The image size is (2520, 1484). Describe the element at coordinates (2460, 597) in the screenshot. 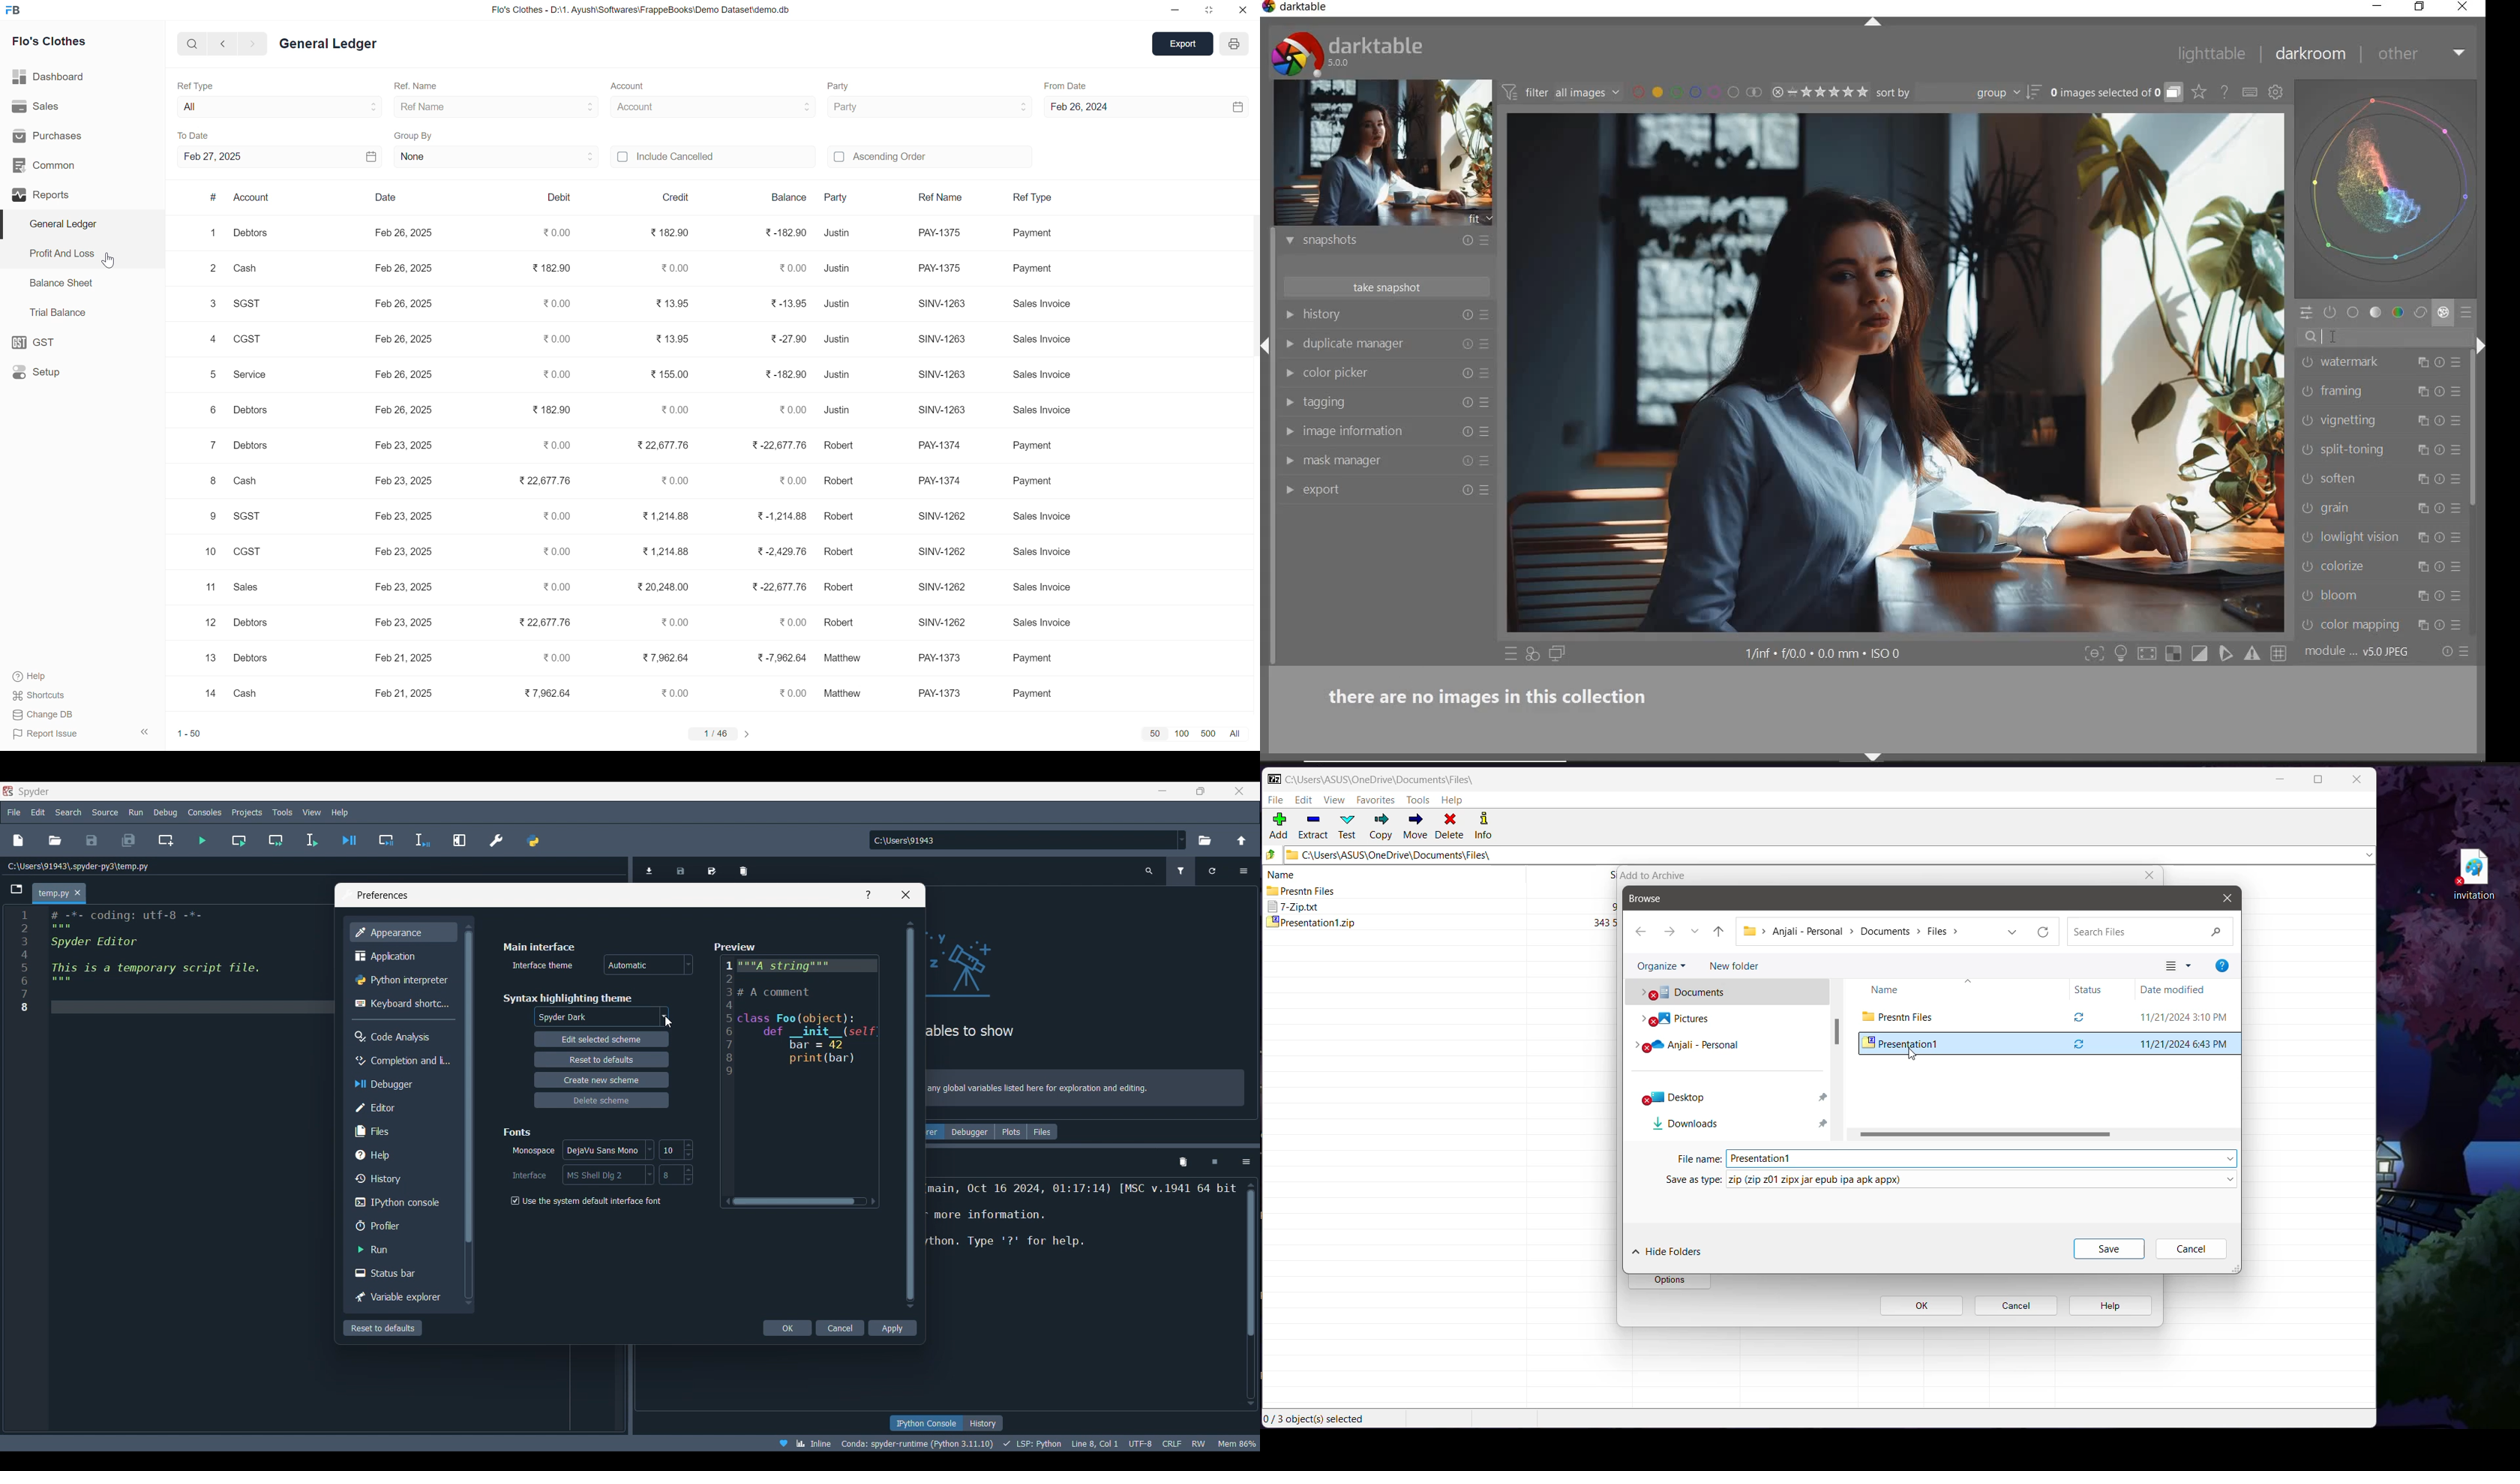

I see `preset and preferences` at that location.